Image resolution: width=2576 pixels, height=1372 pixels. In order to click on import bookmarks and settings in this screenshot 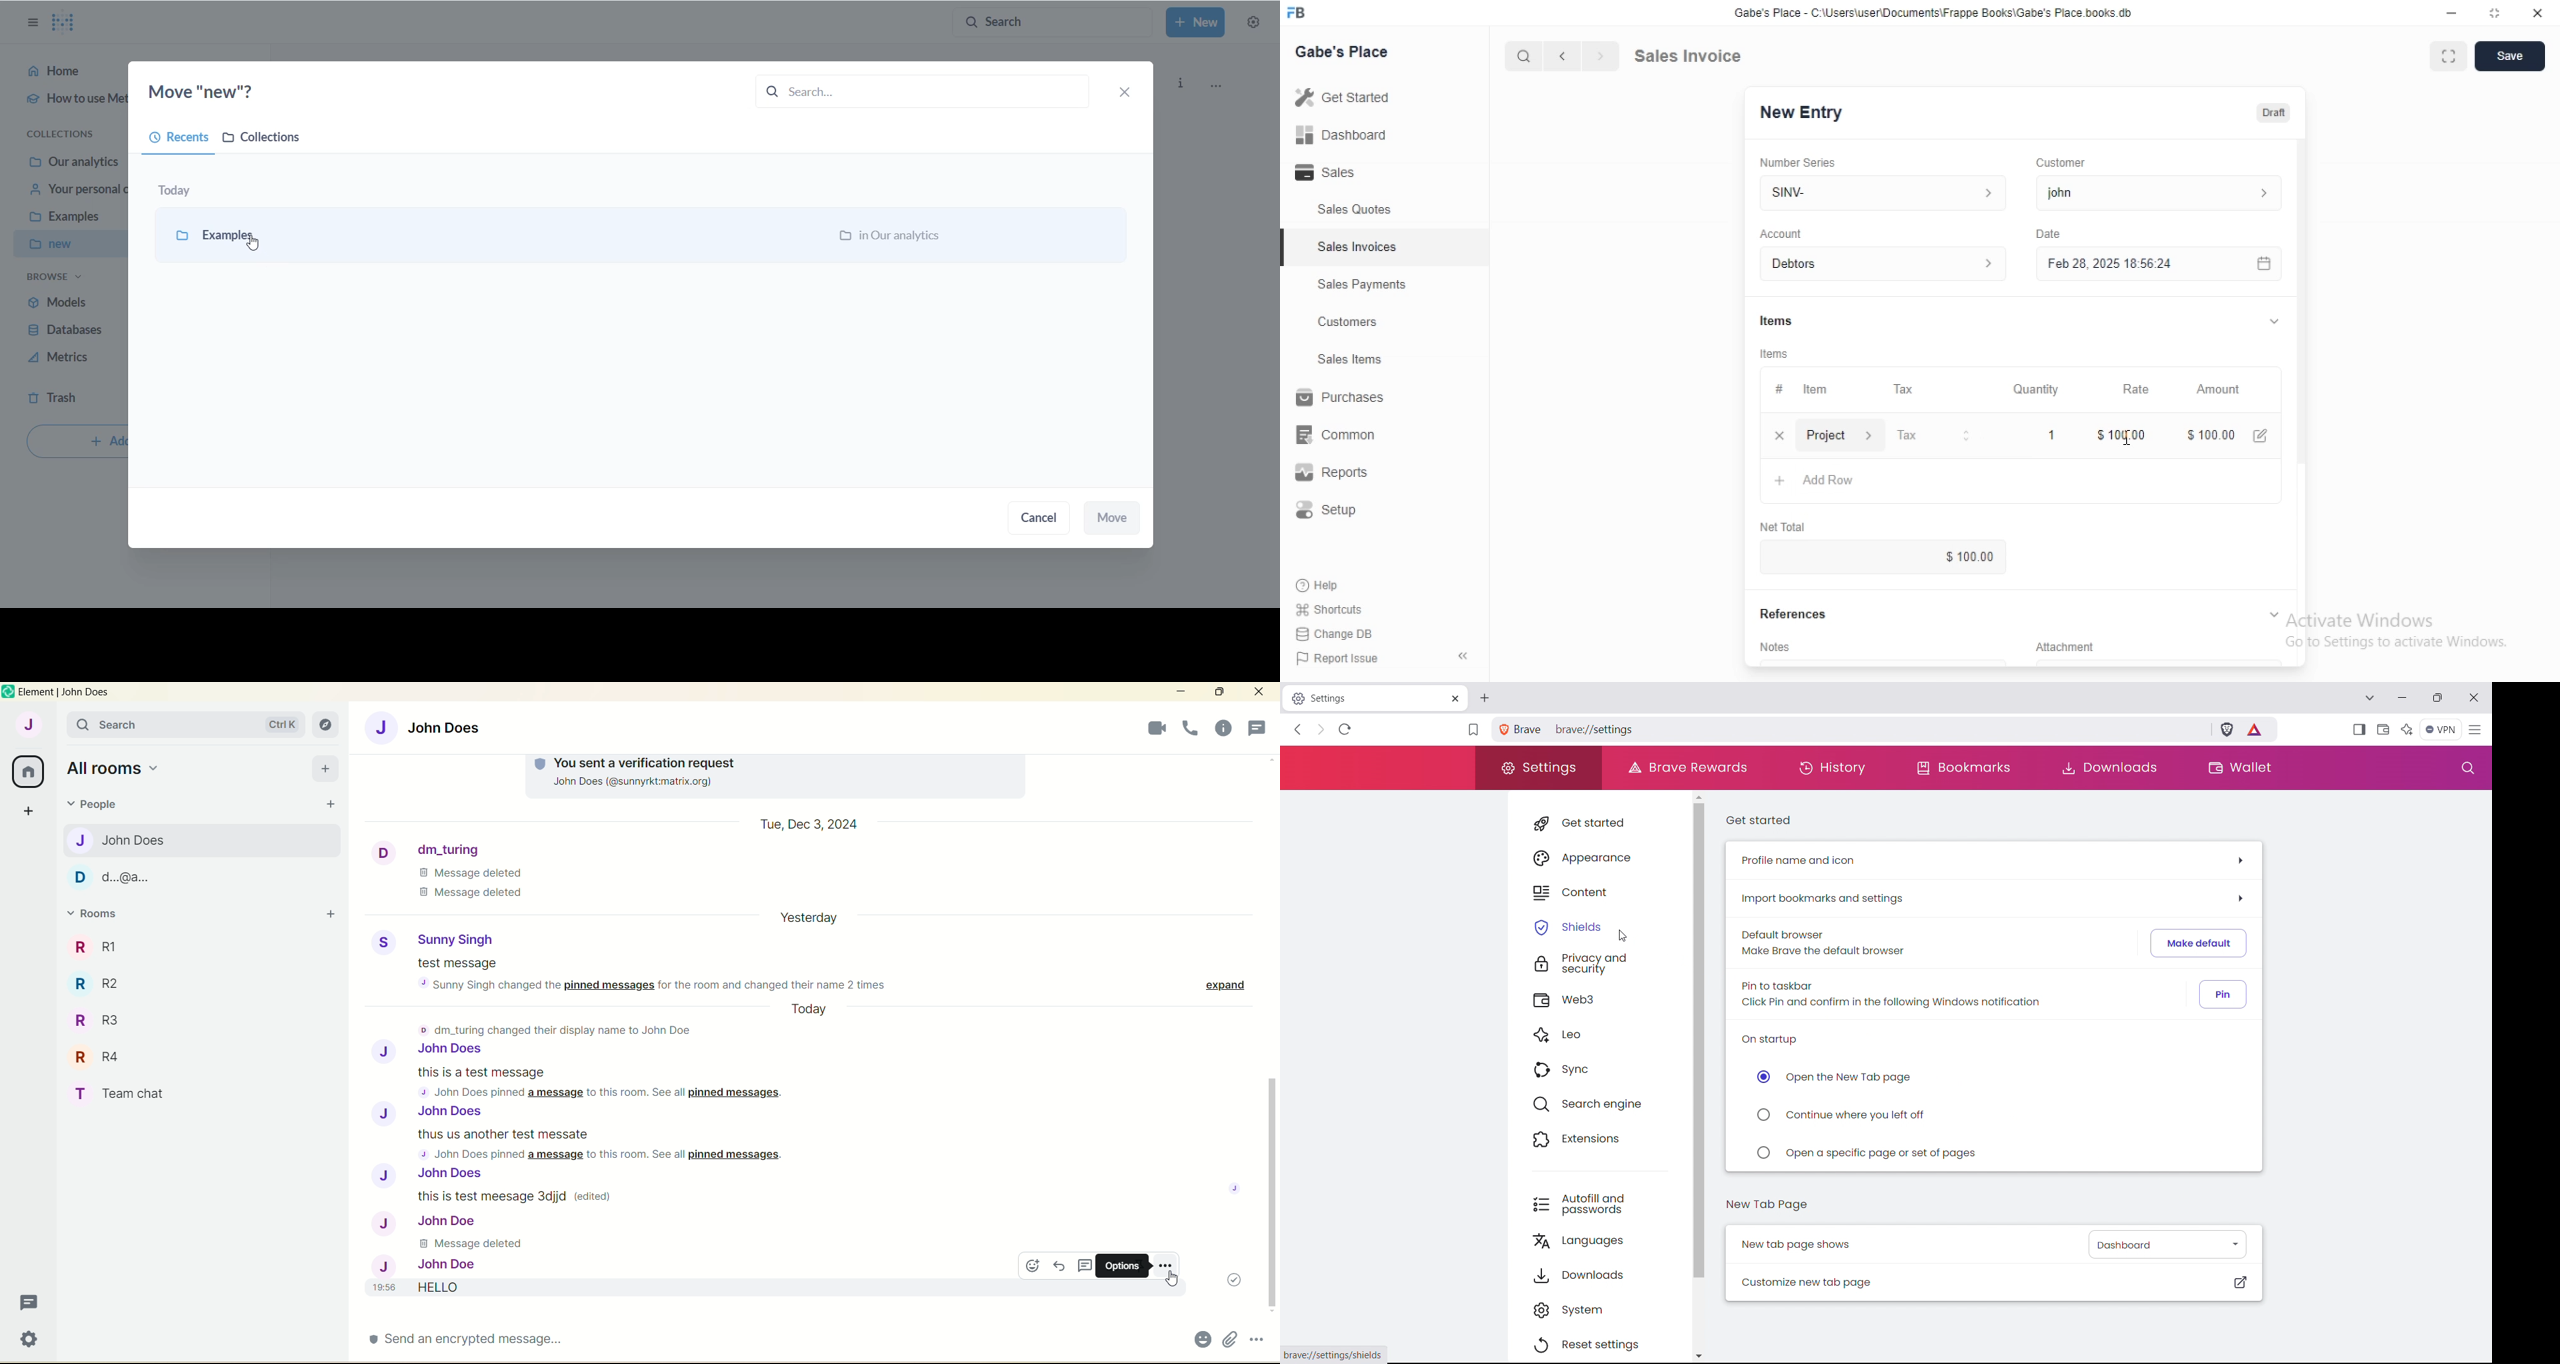, I will do `click(1991, 898)`.